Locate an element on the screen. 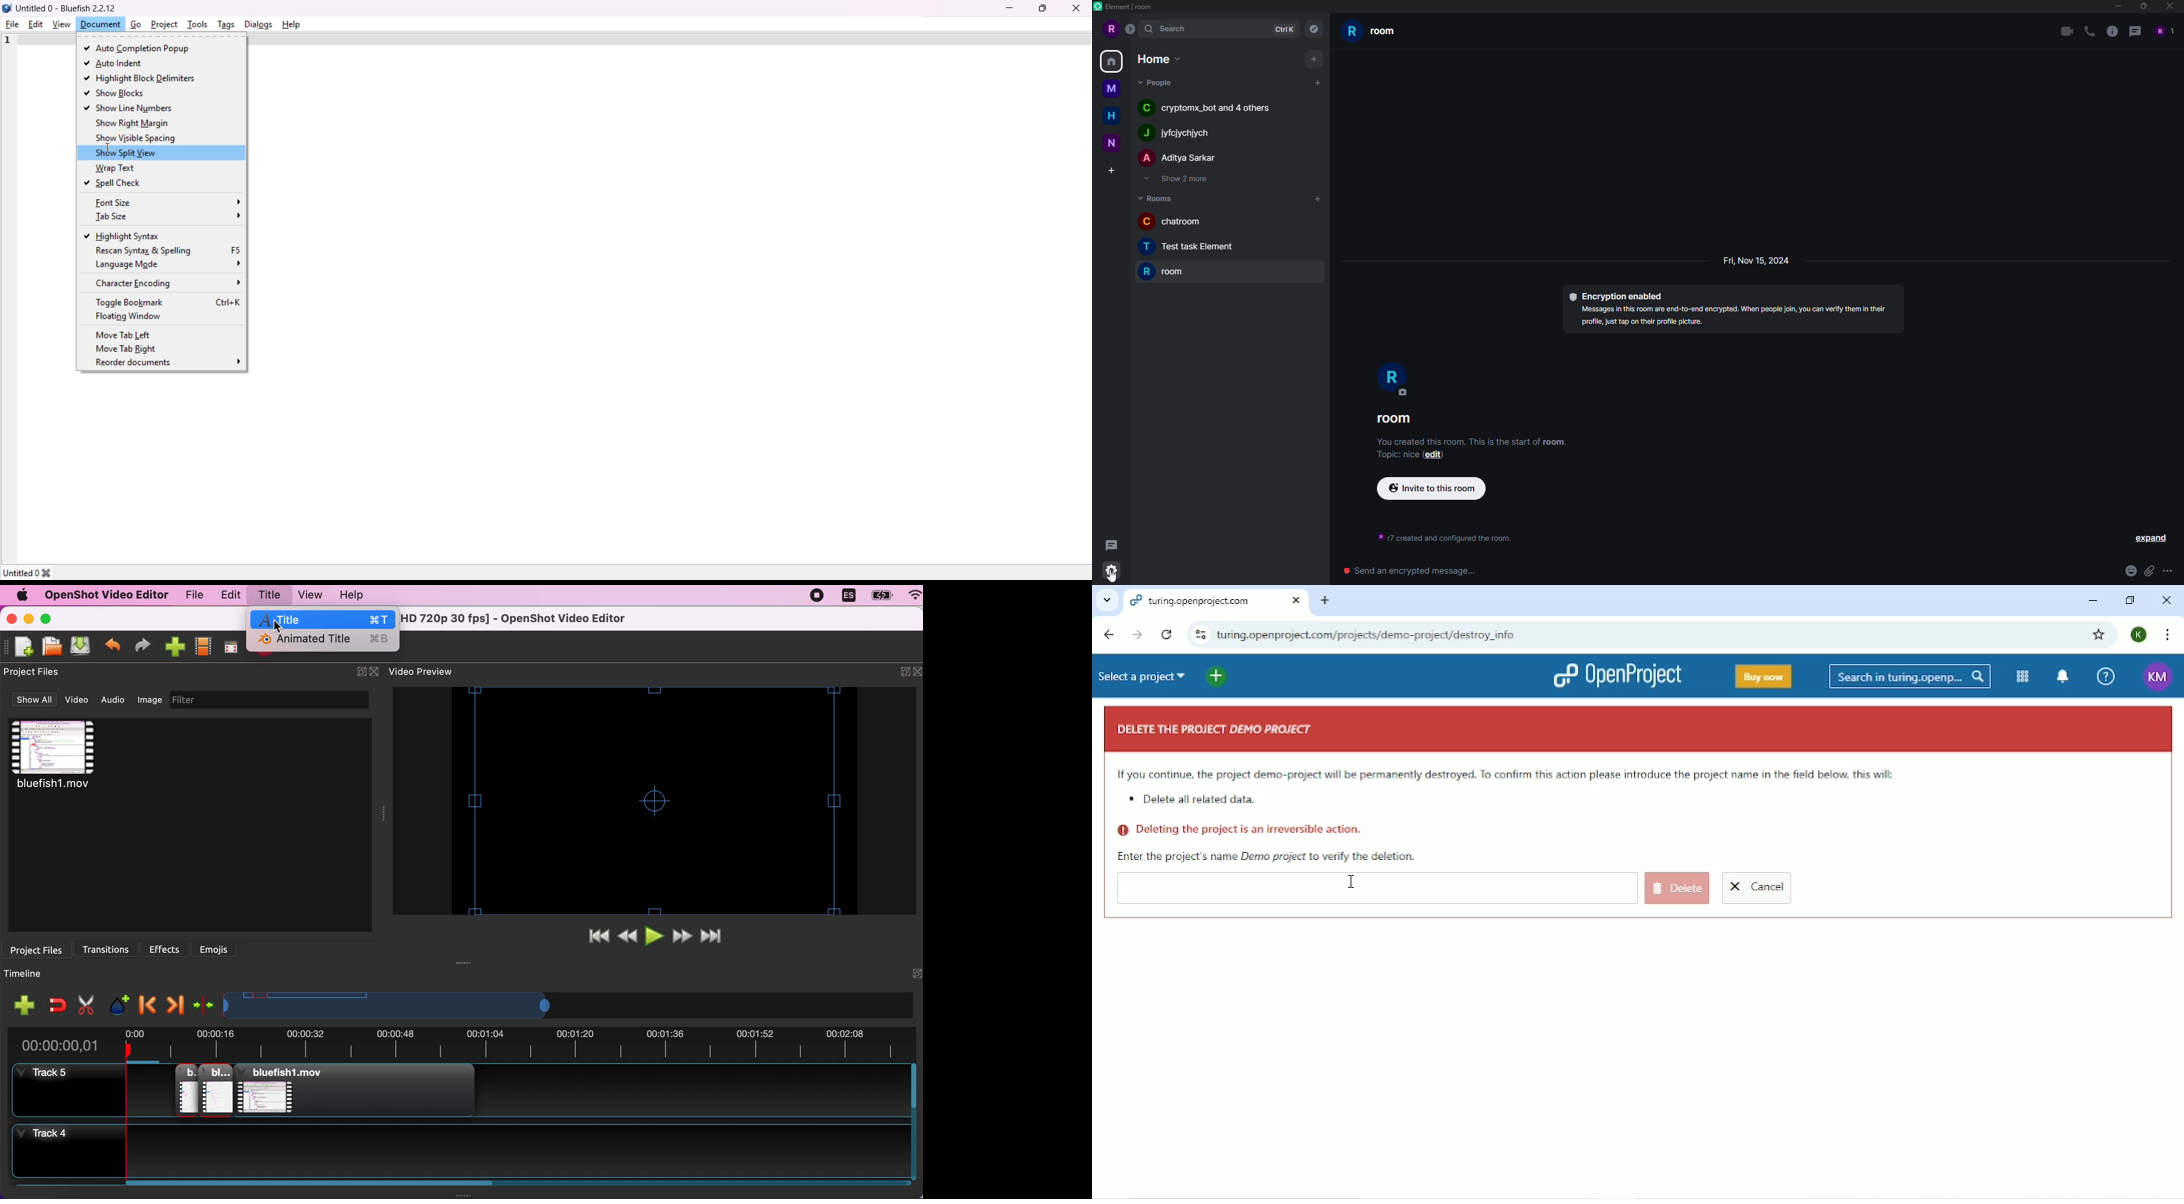 The image size is (2184, 1204). You created this room. This is the start of room. is located at coordinates (1476, 442).